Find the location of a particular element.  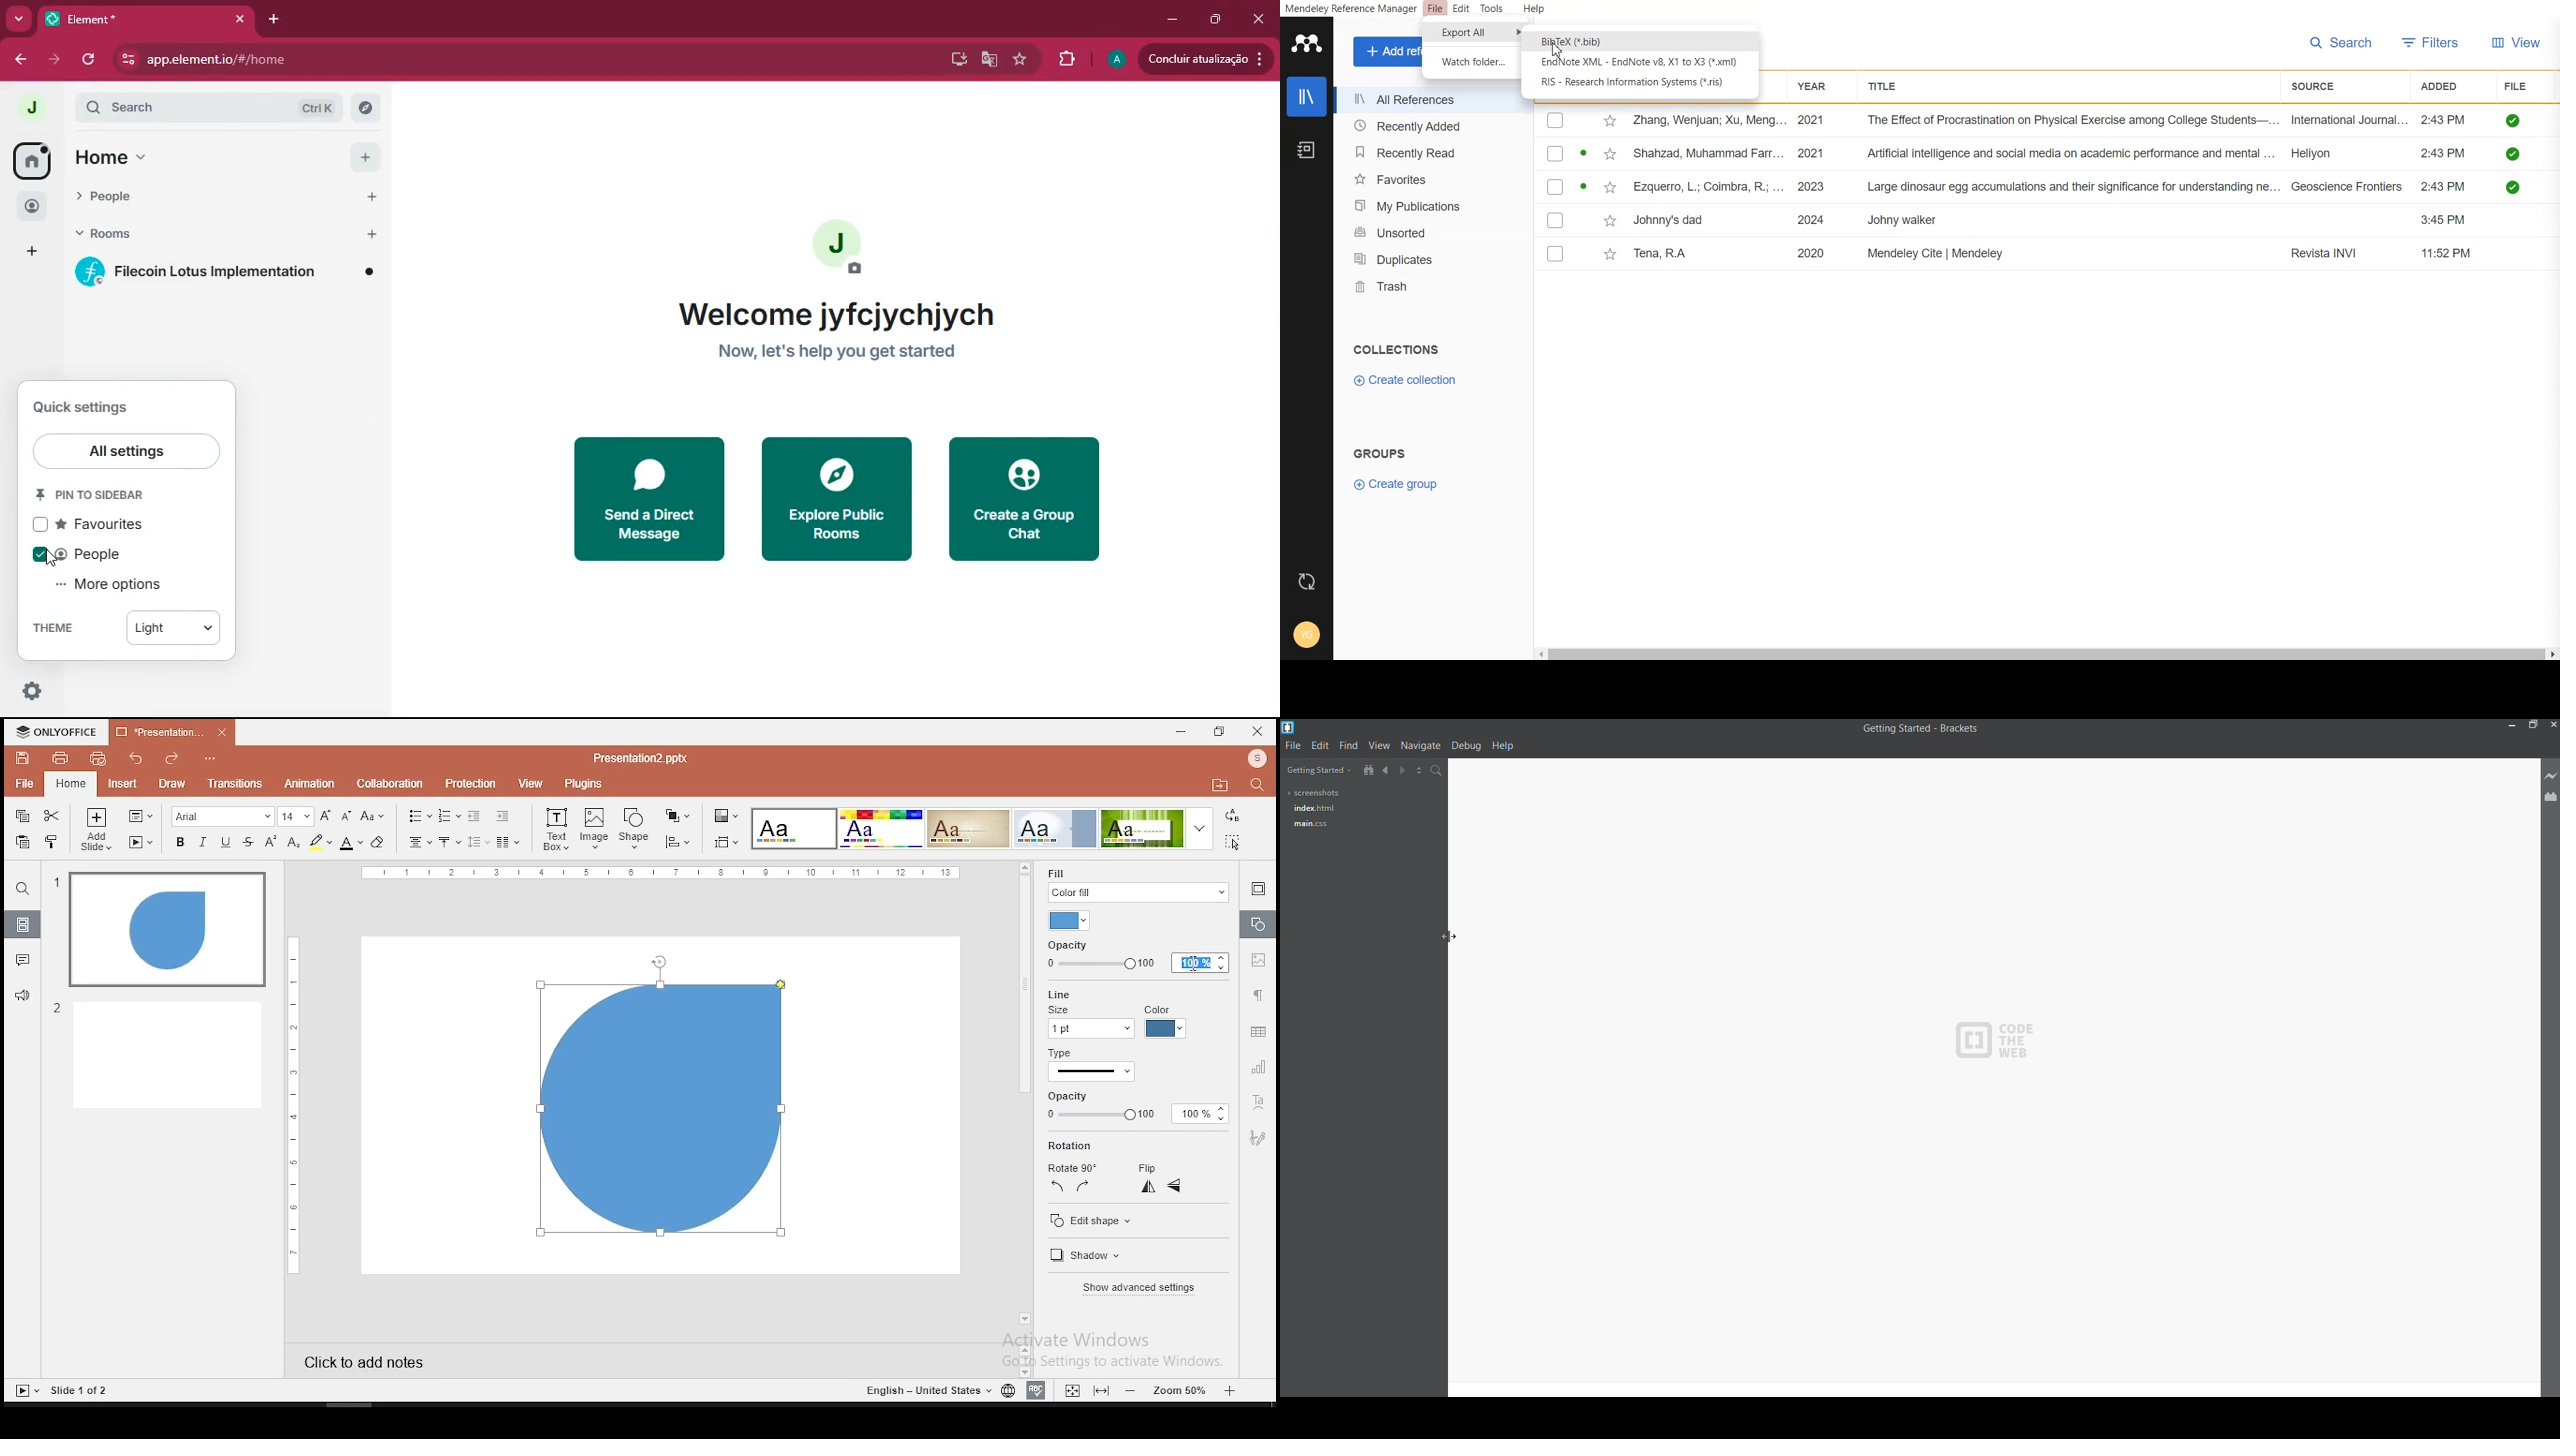

numbering is located at coordinates (449, 815).